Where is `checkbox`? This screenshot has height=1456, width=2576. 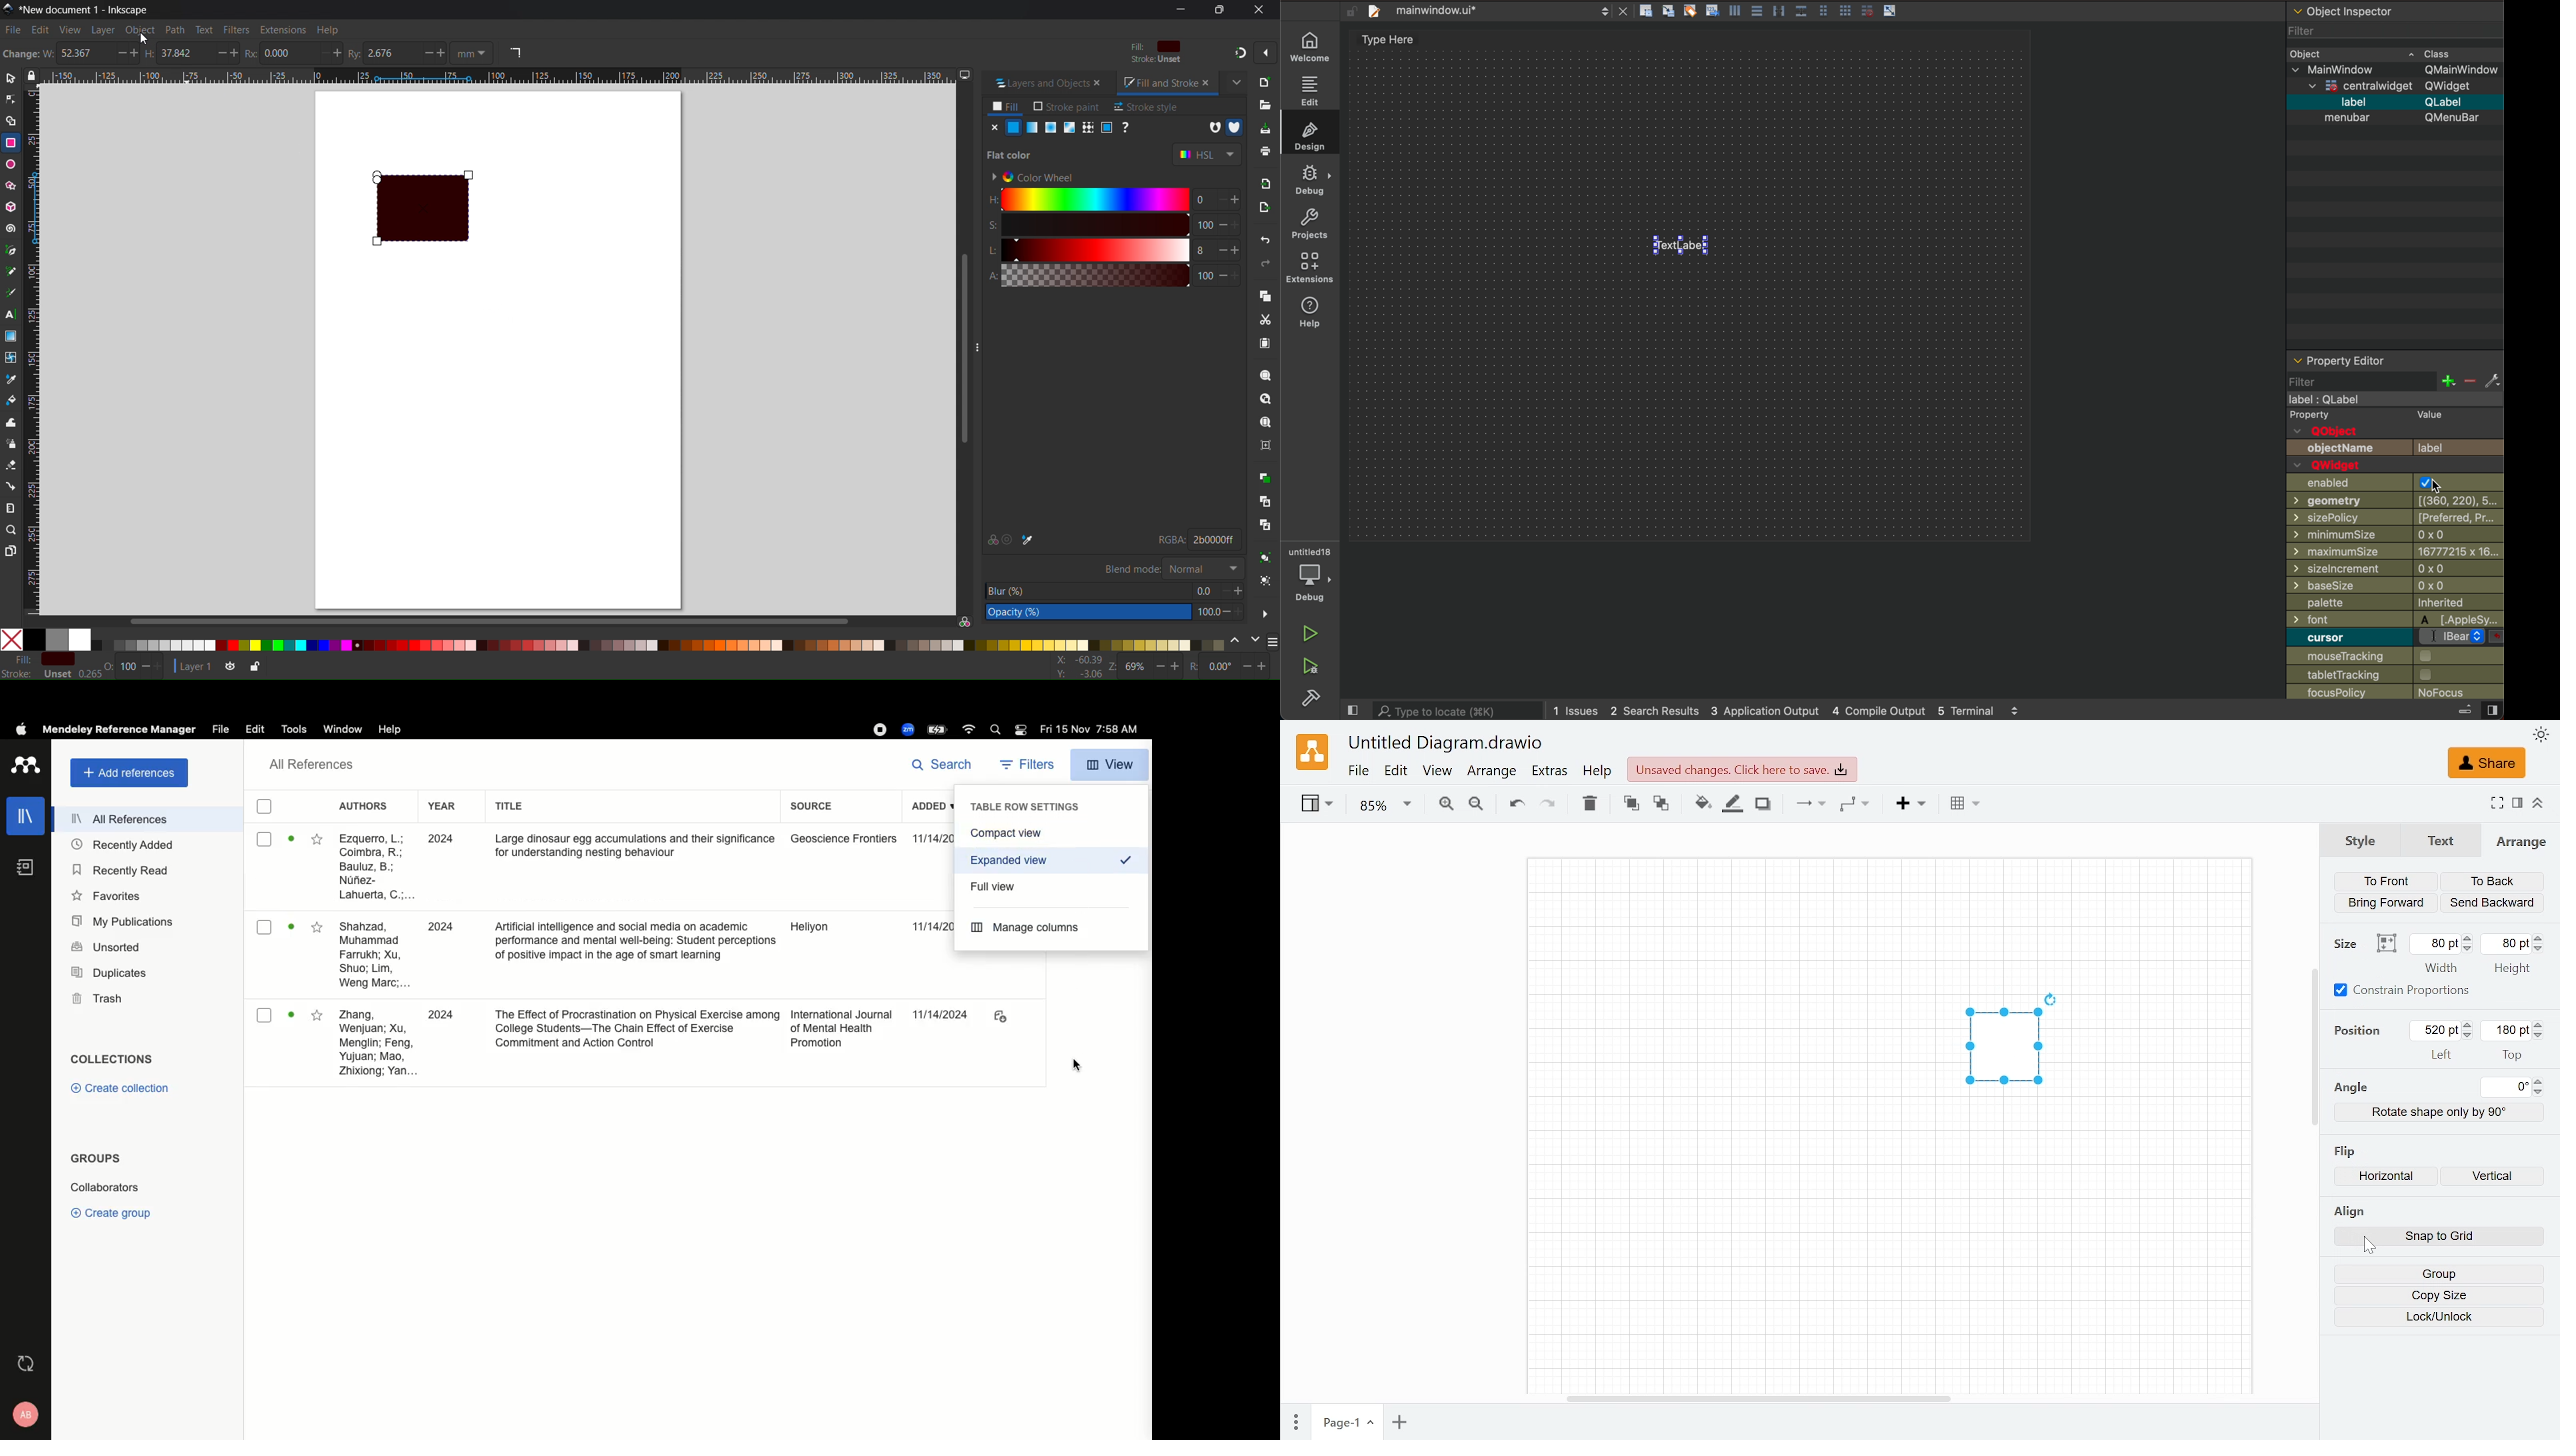 checkbox is located at coordinates (263, 807).